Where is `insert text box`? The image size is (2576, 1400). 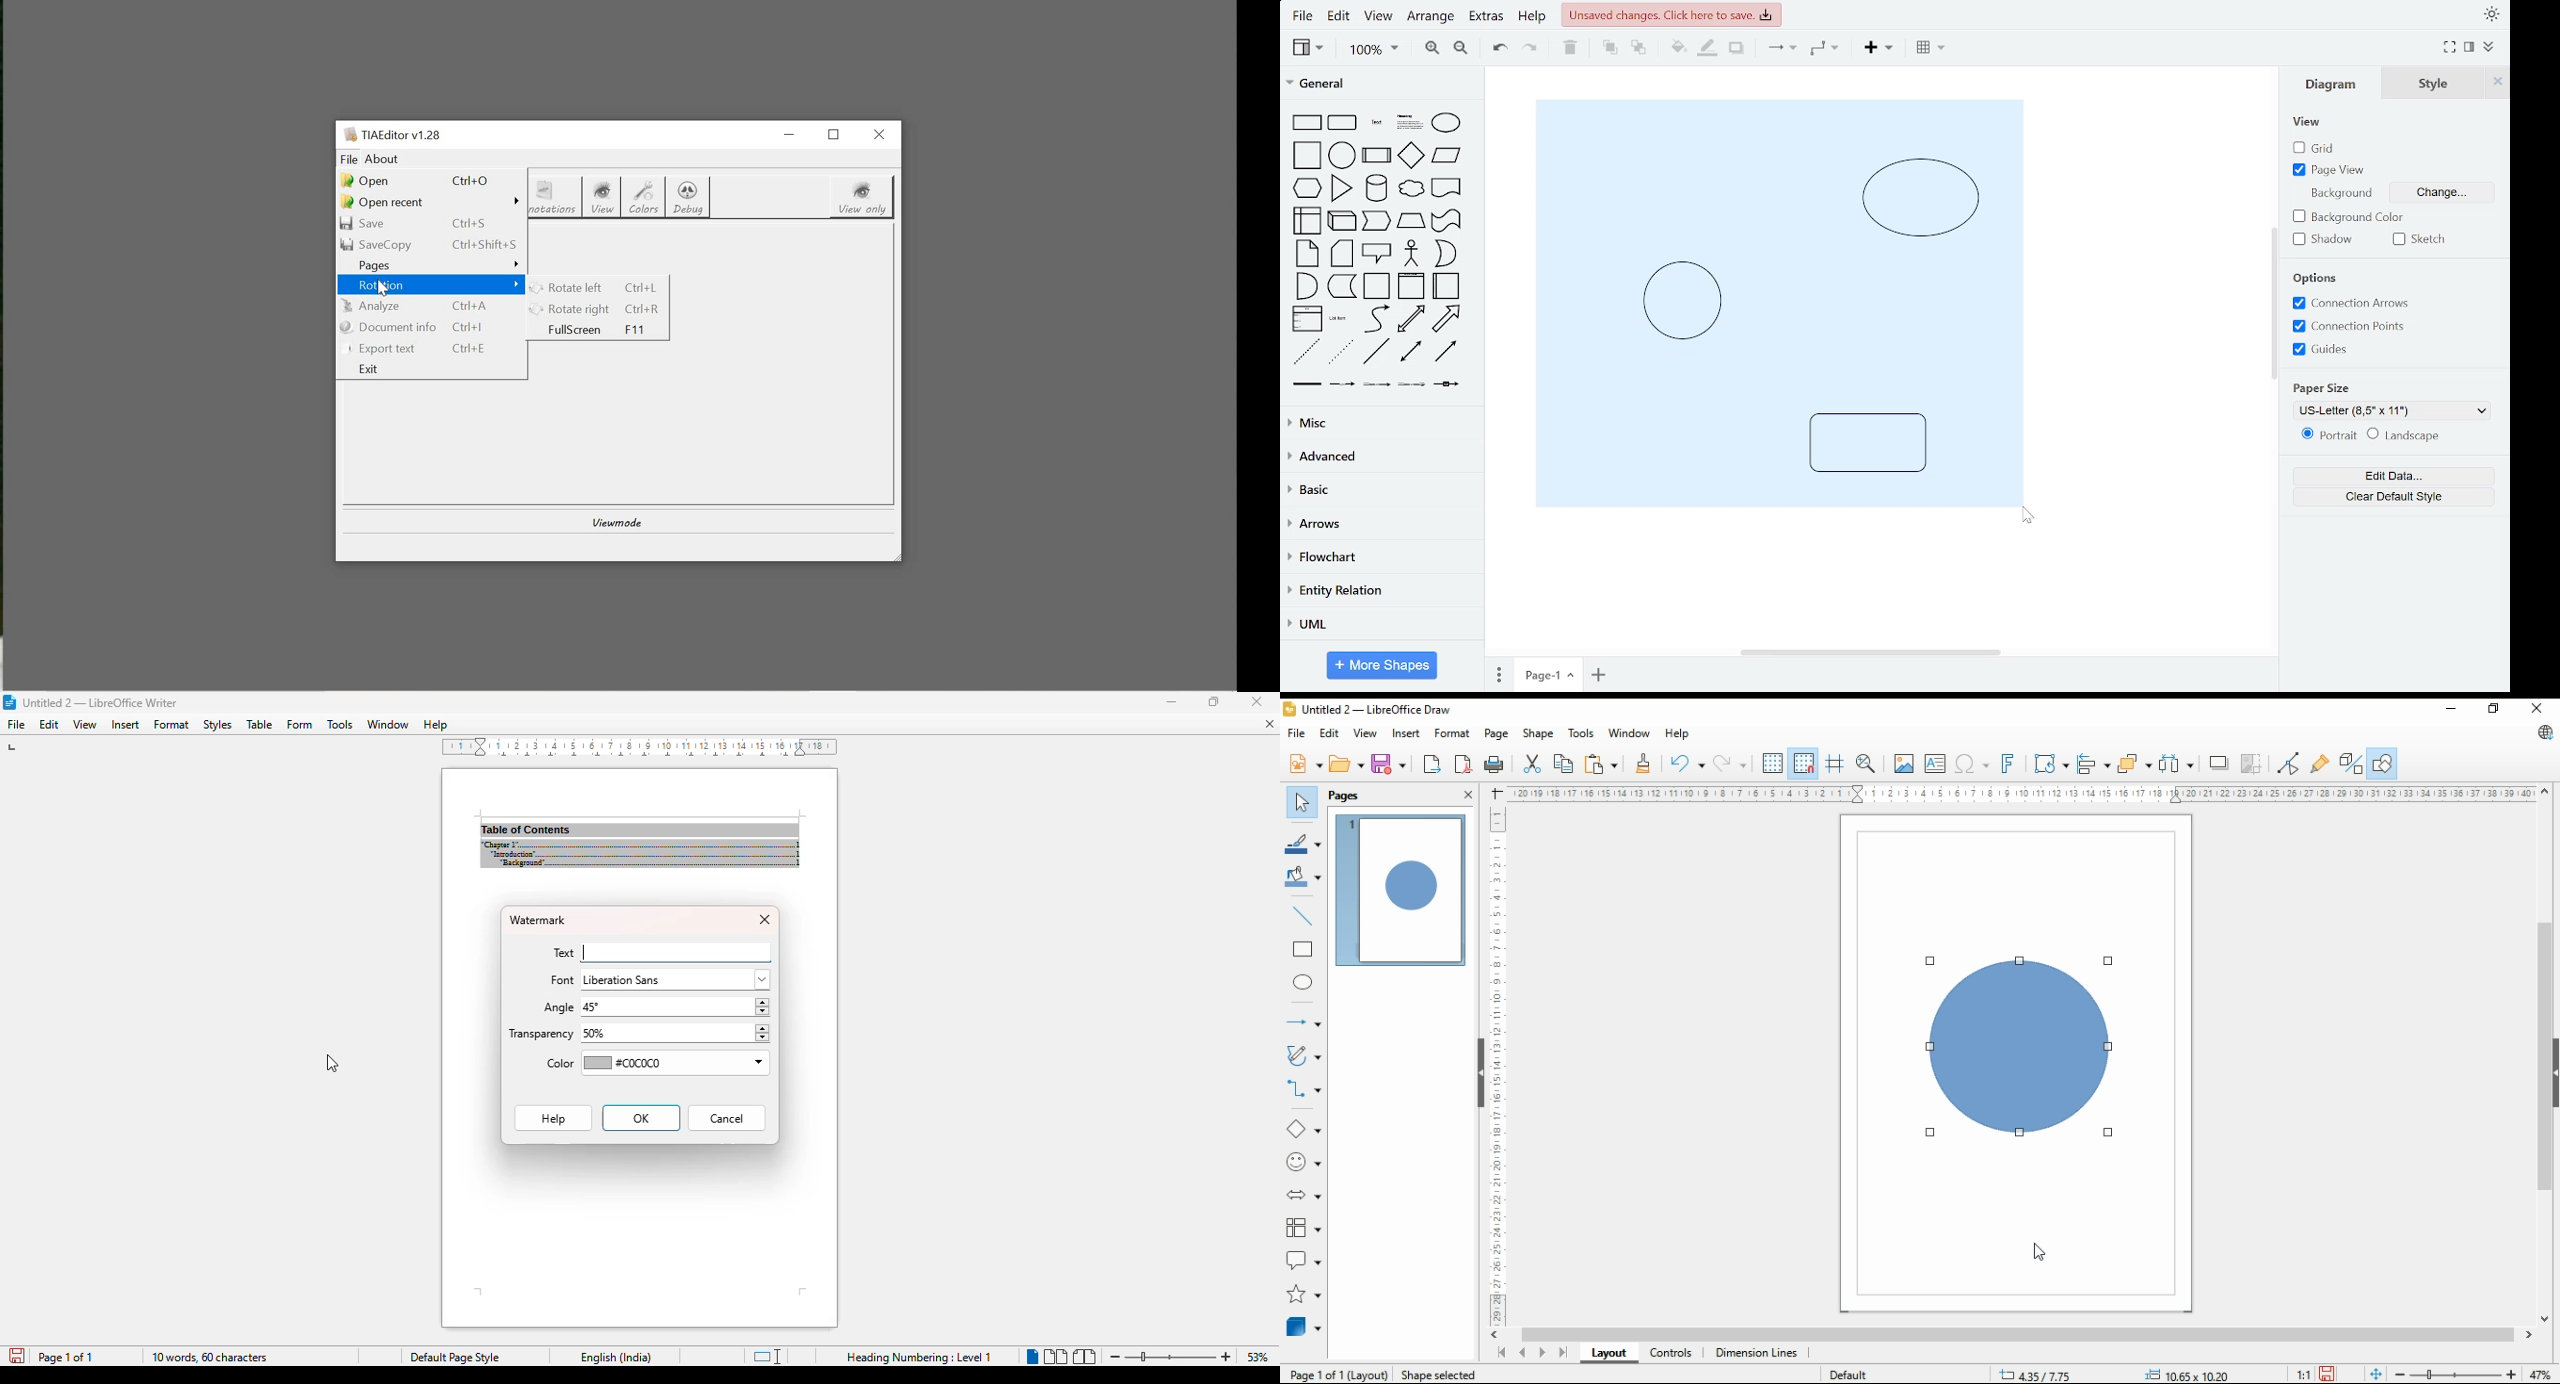 insert text box is located at coordinates (1934, 764).